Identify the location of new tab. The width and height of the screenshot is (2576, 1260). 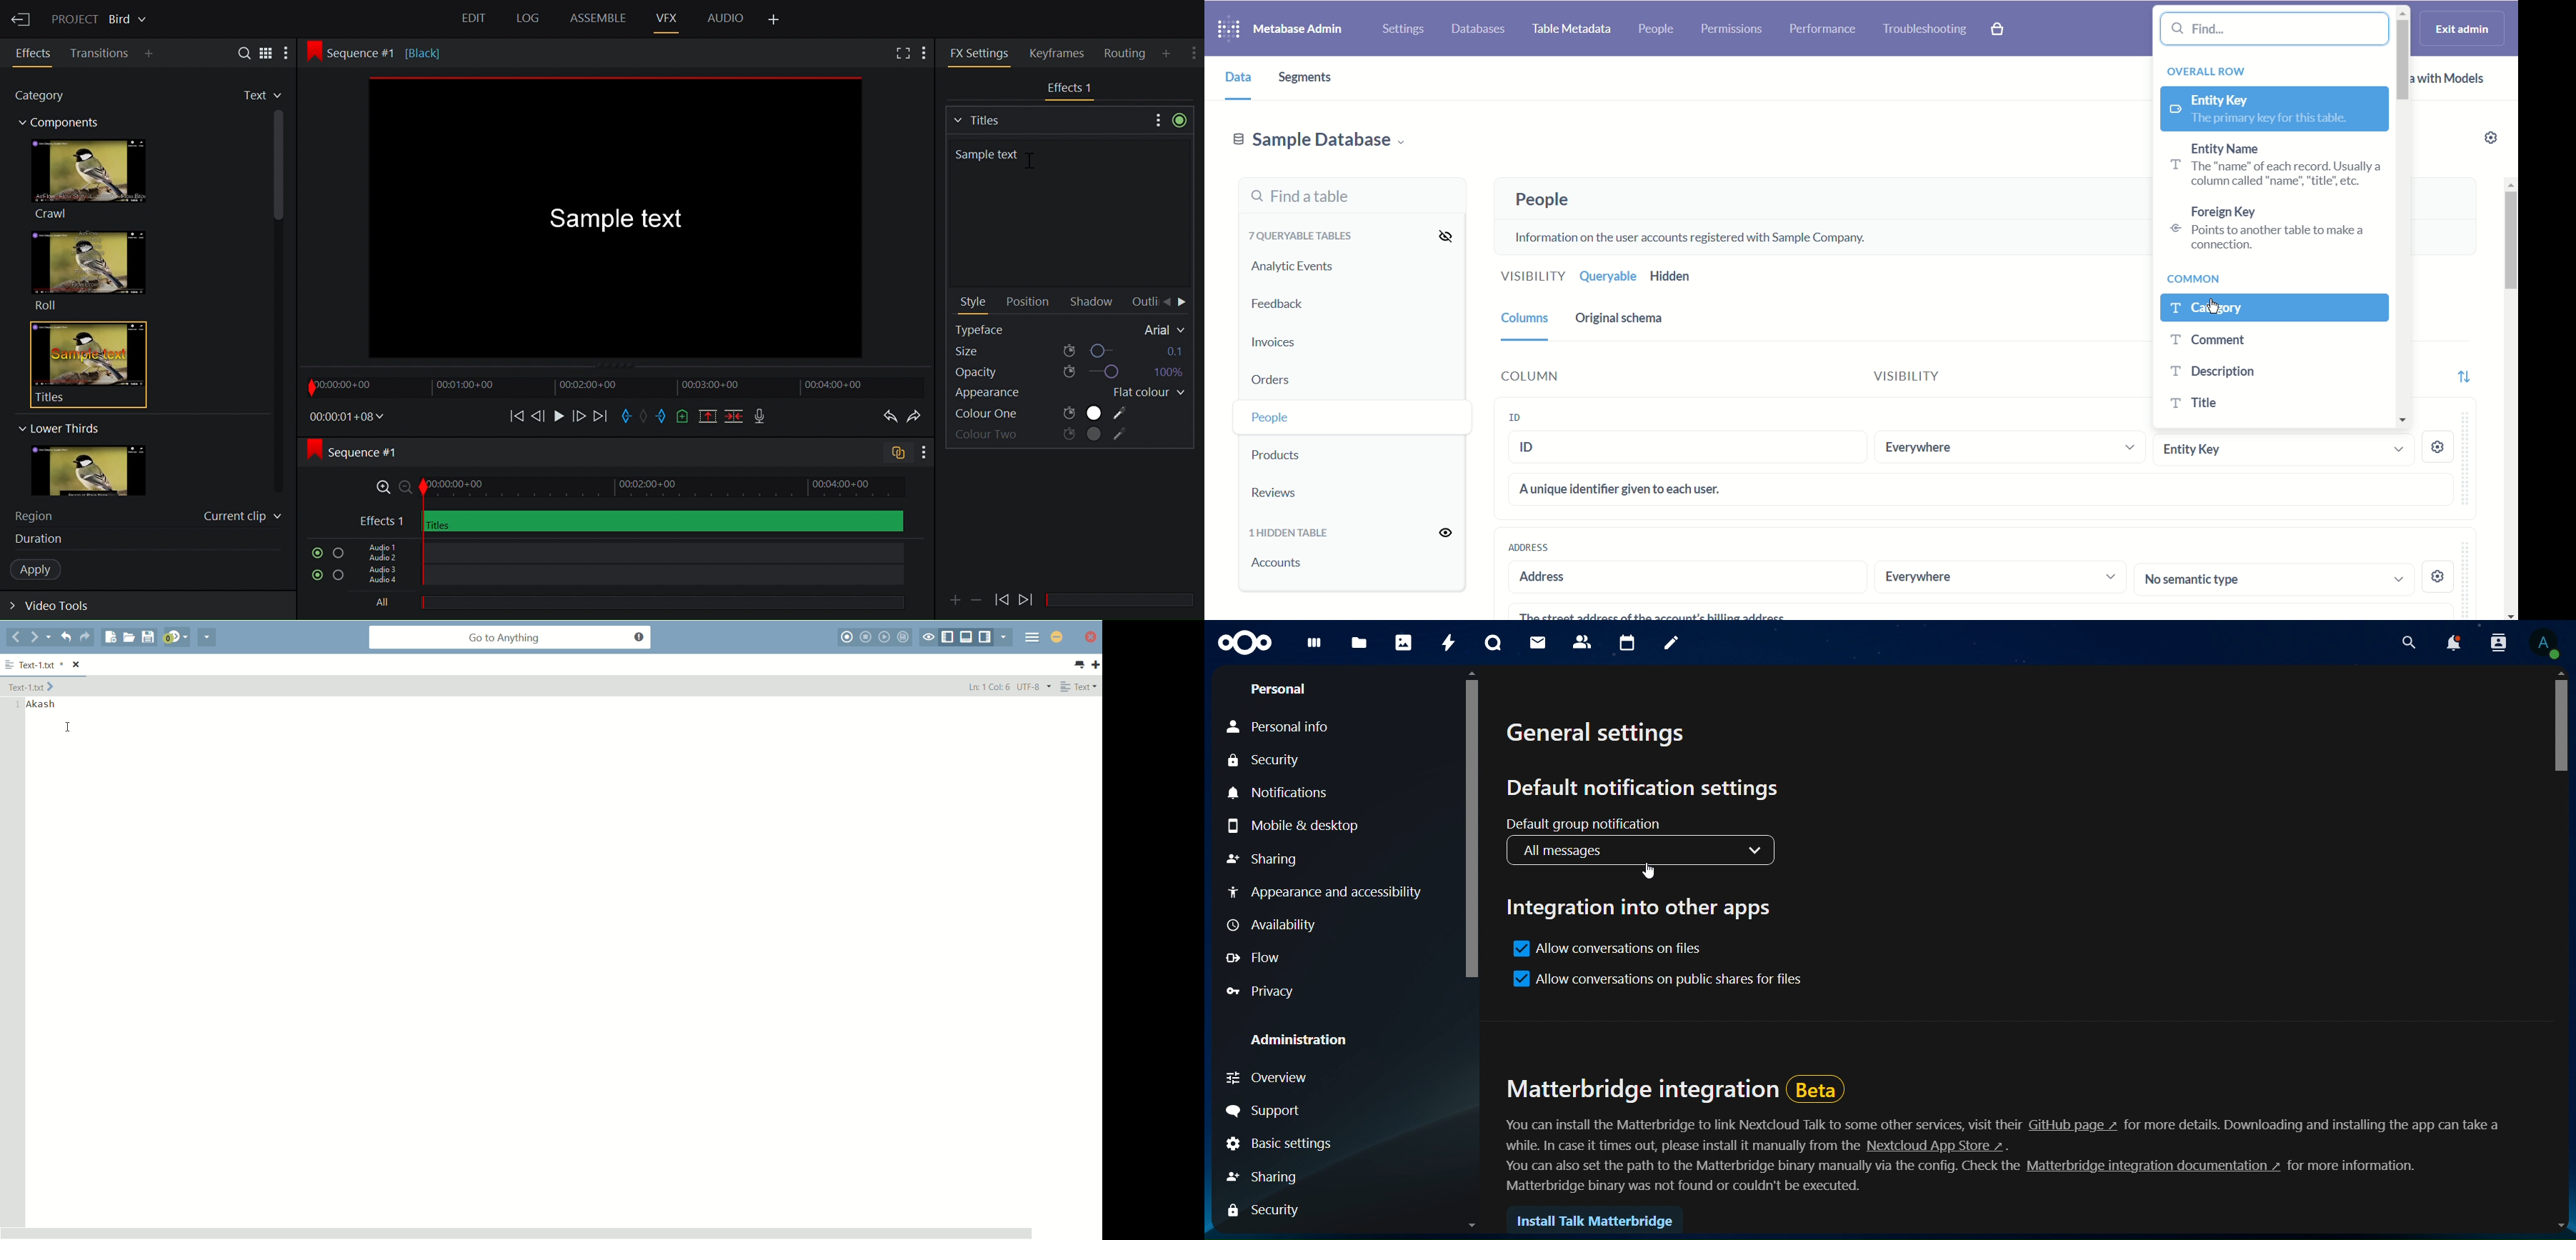
(1095, 665).